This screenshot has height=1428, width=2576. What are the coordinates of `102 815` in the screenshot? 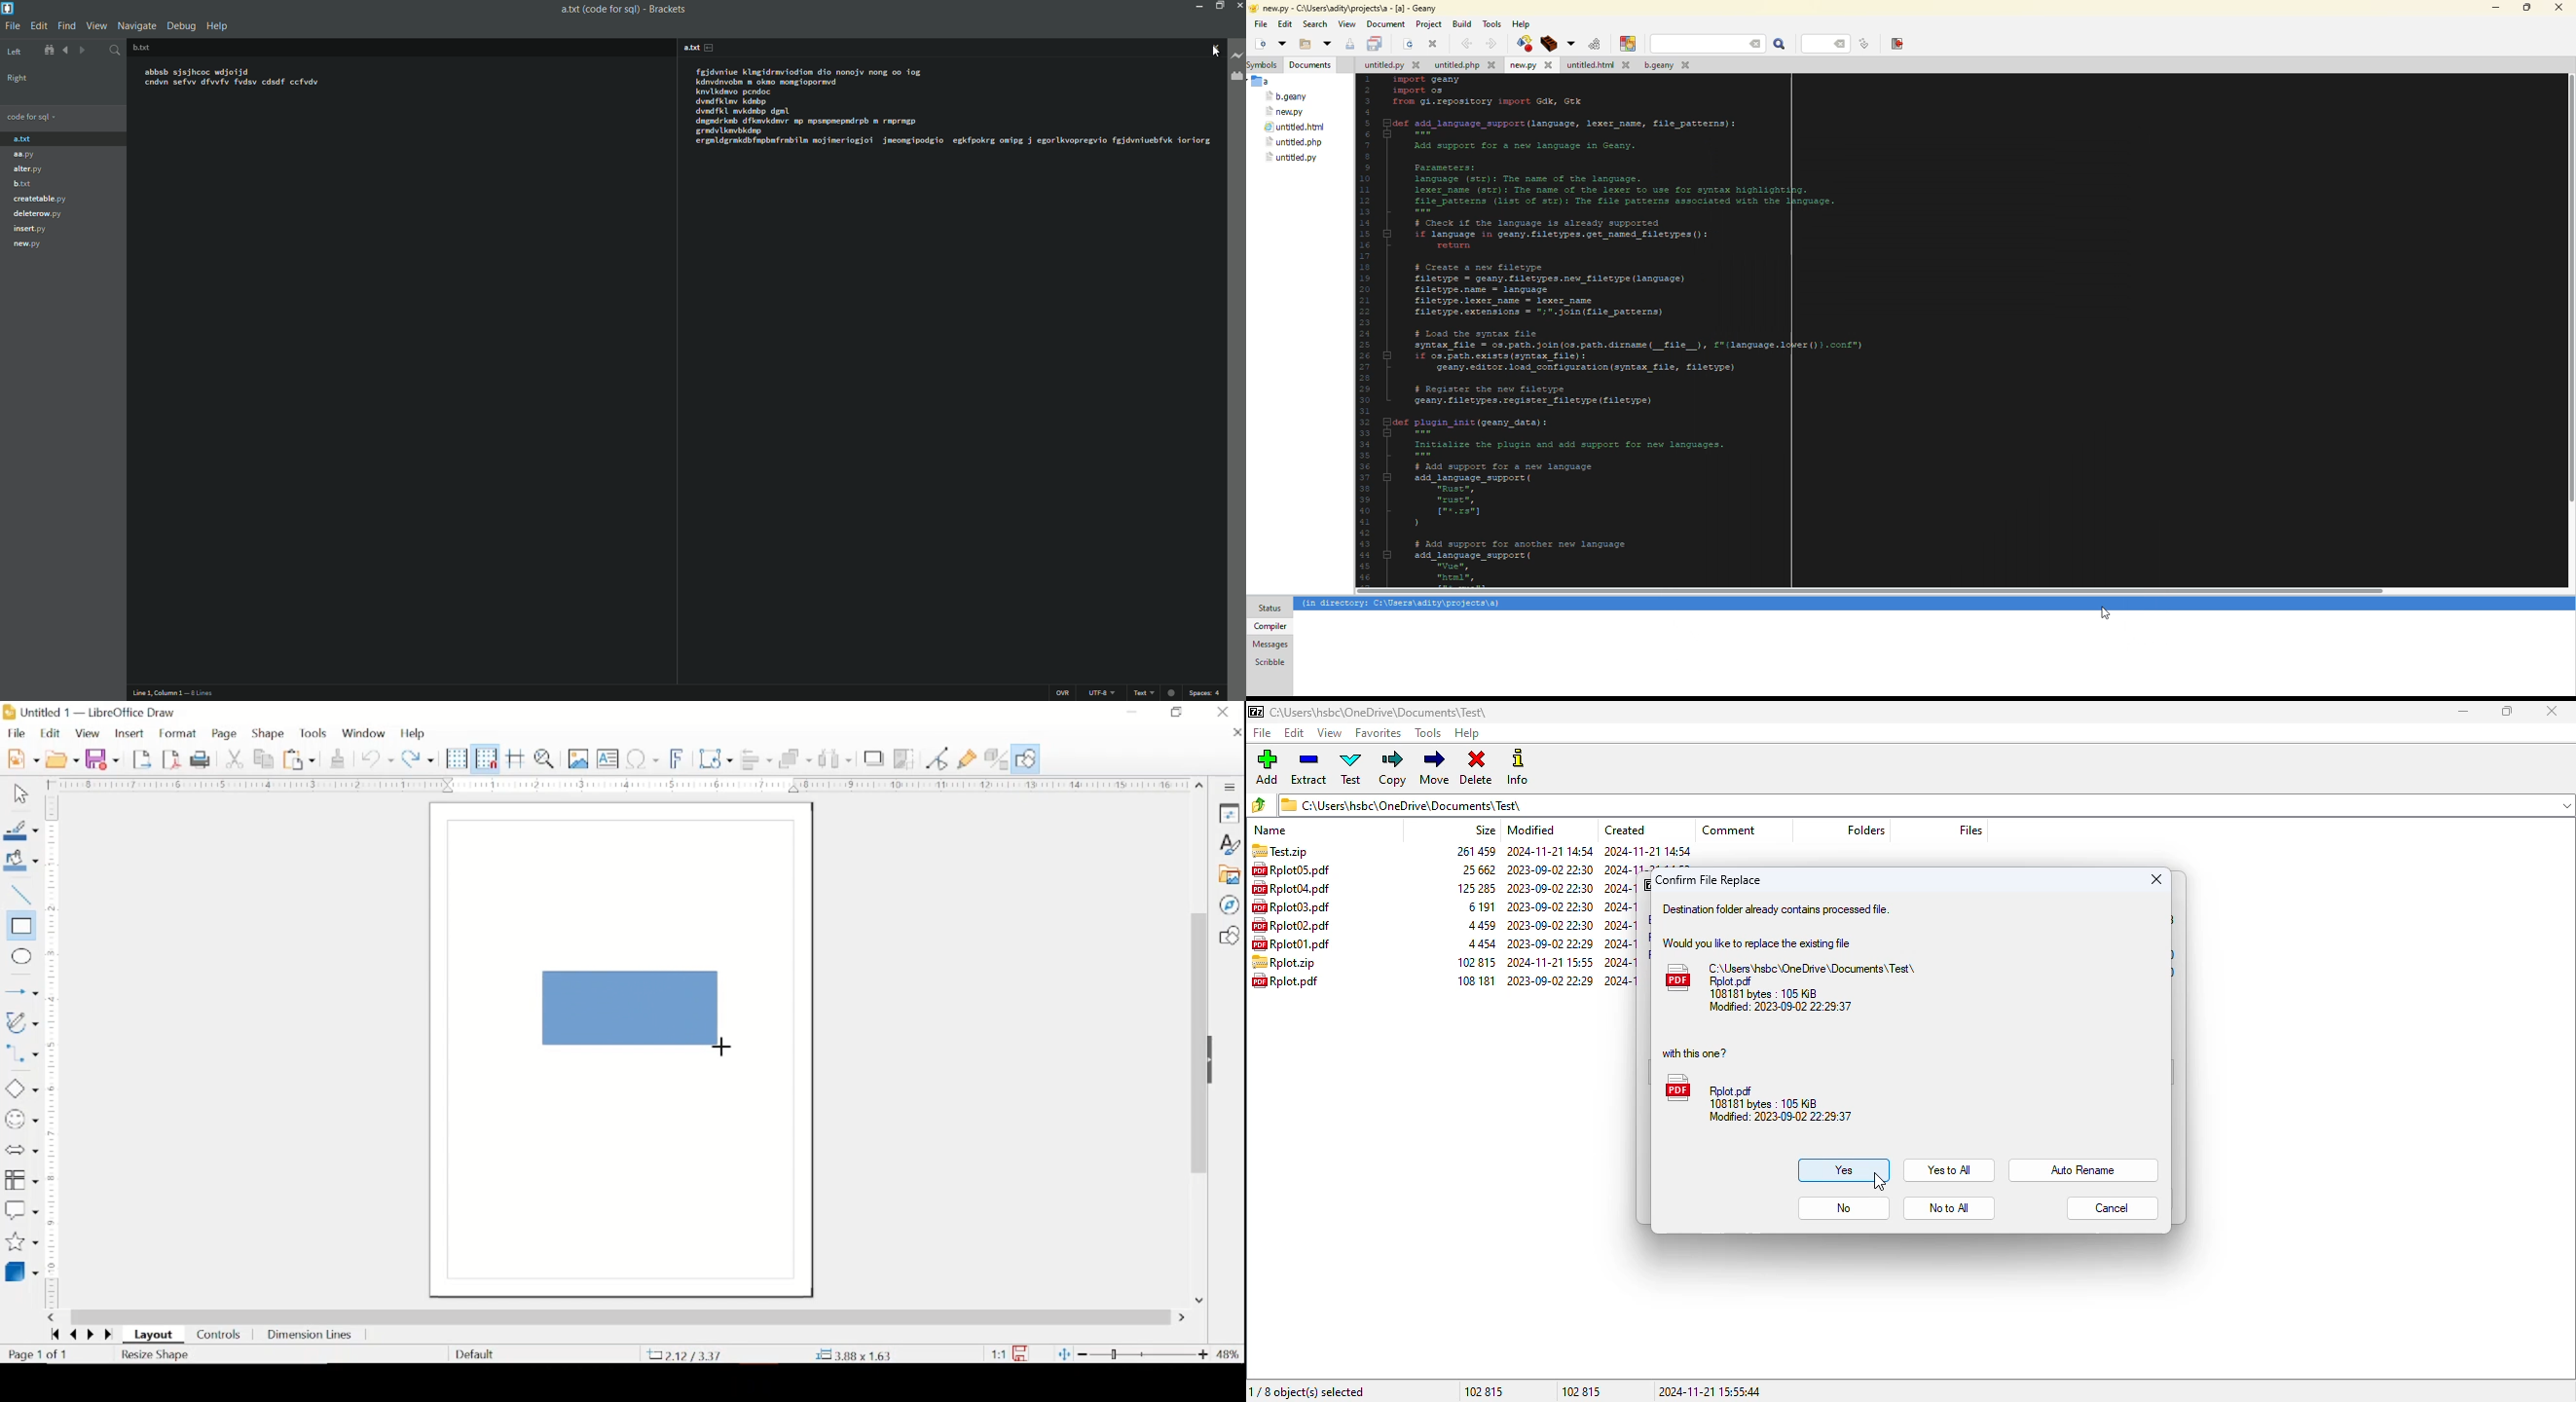 It's located at (1486, 1391).